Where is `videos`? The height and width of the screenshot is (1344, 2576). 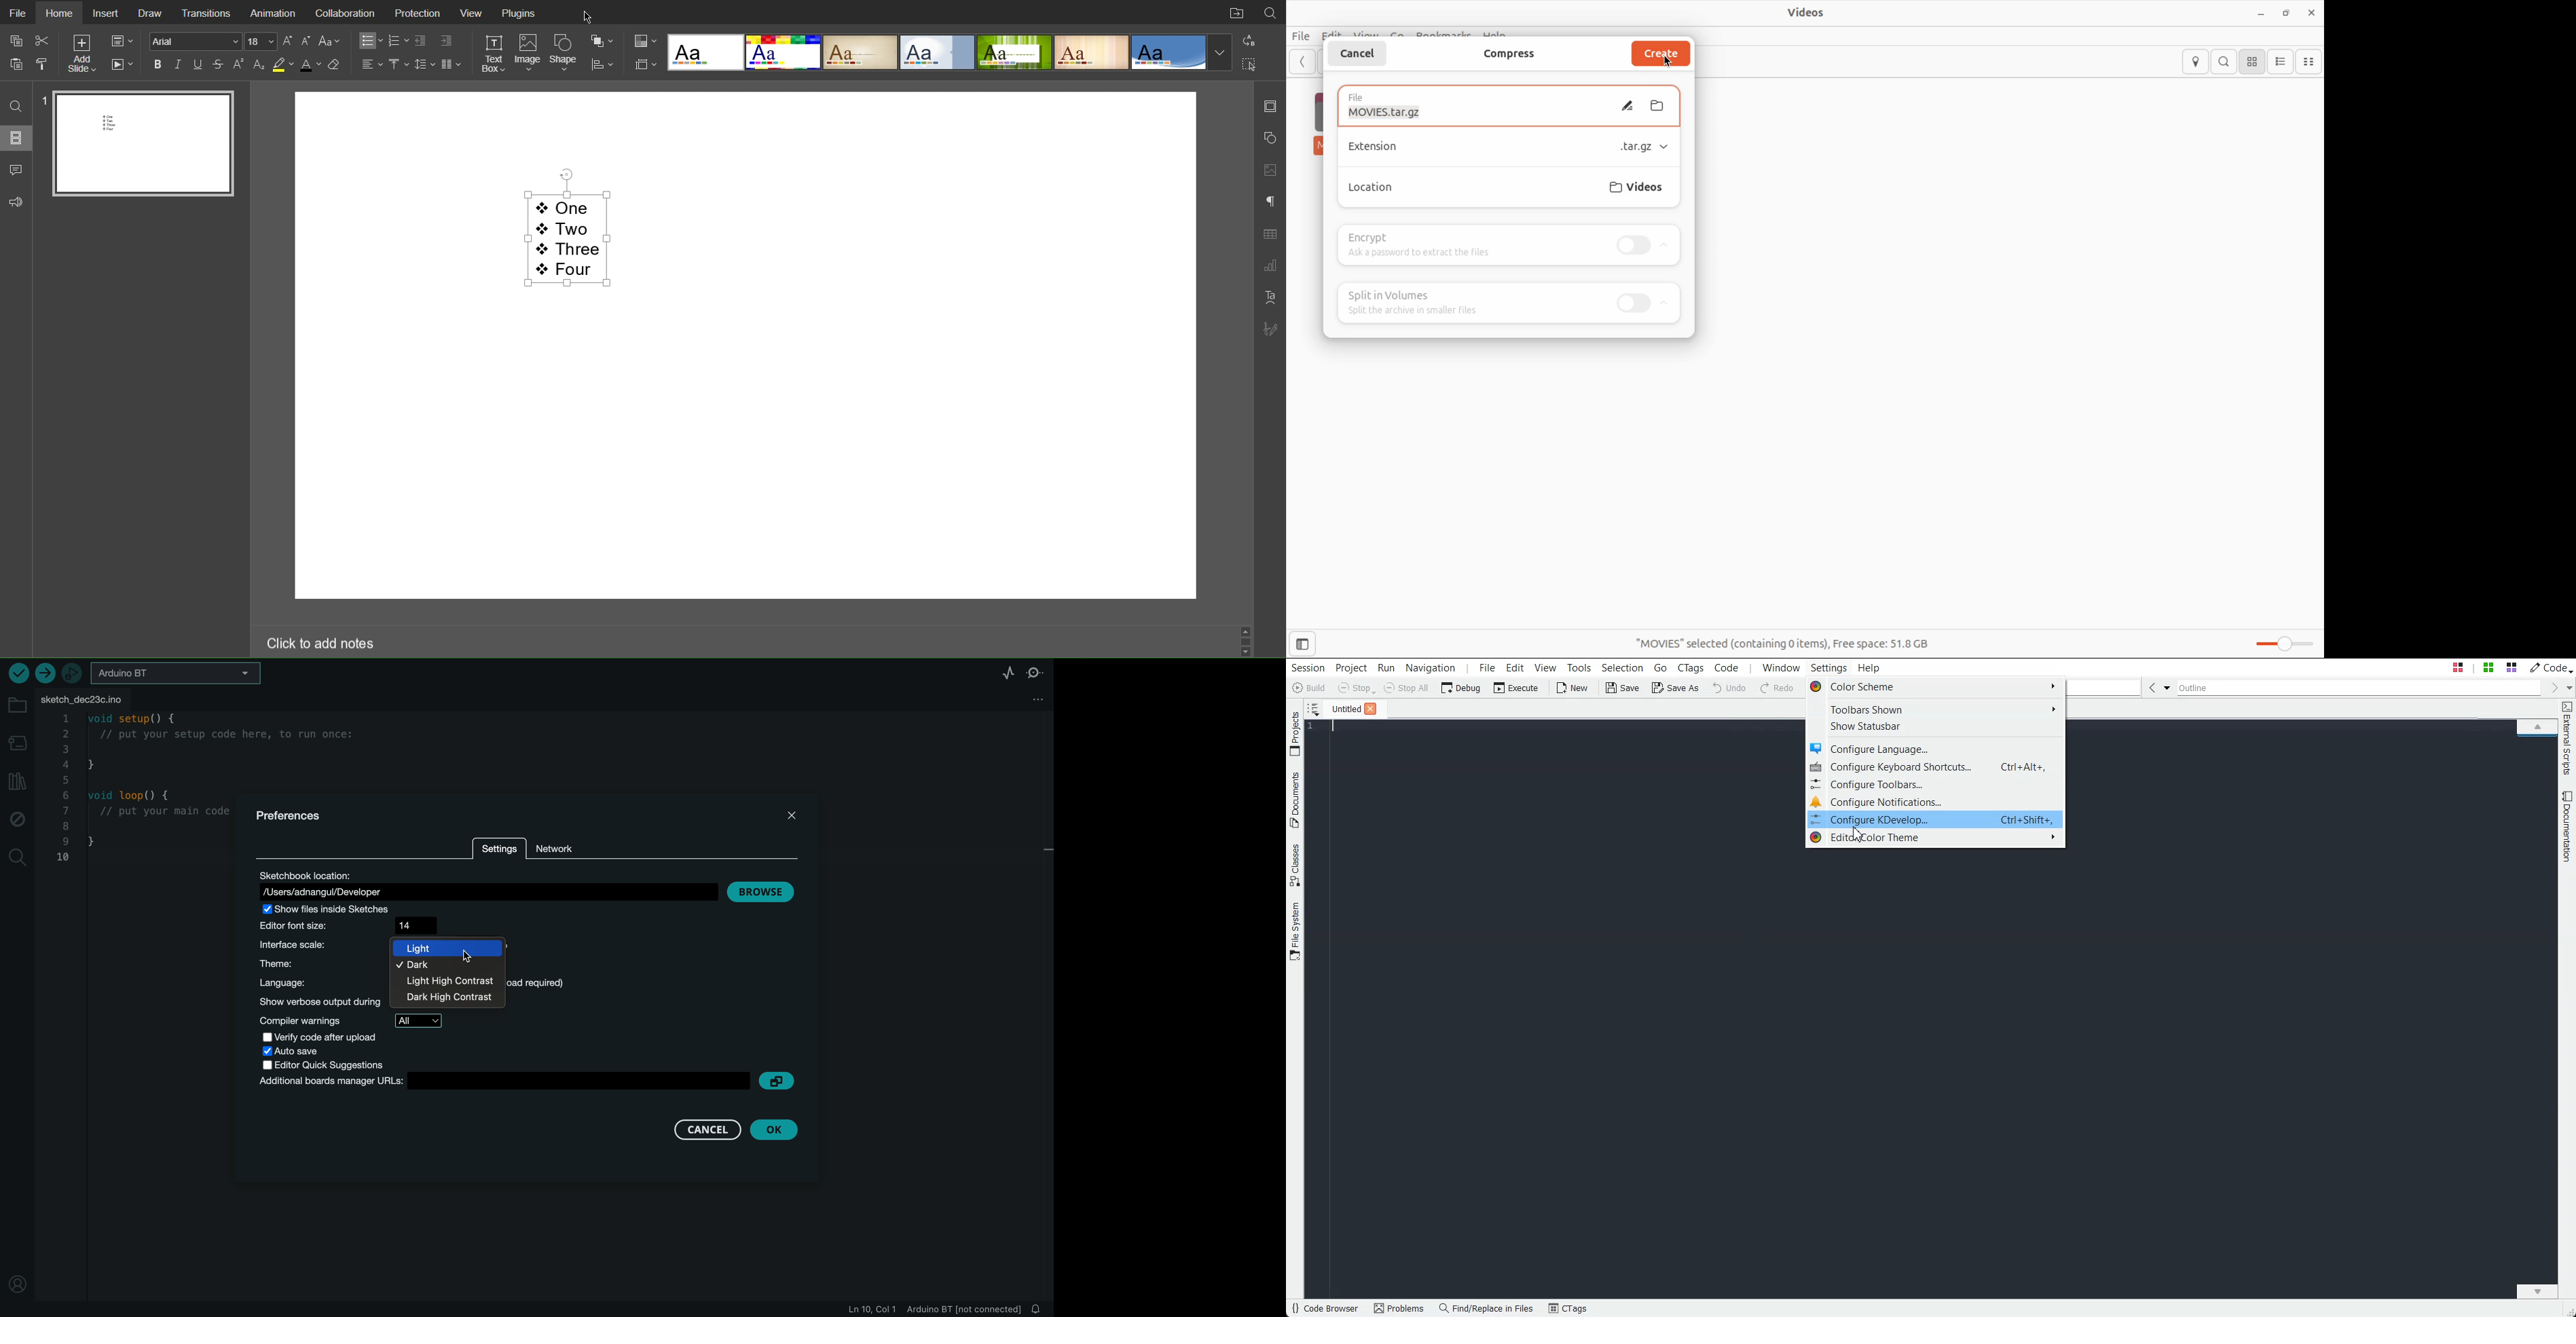
videos is located at coordinates (1809, 13).